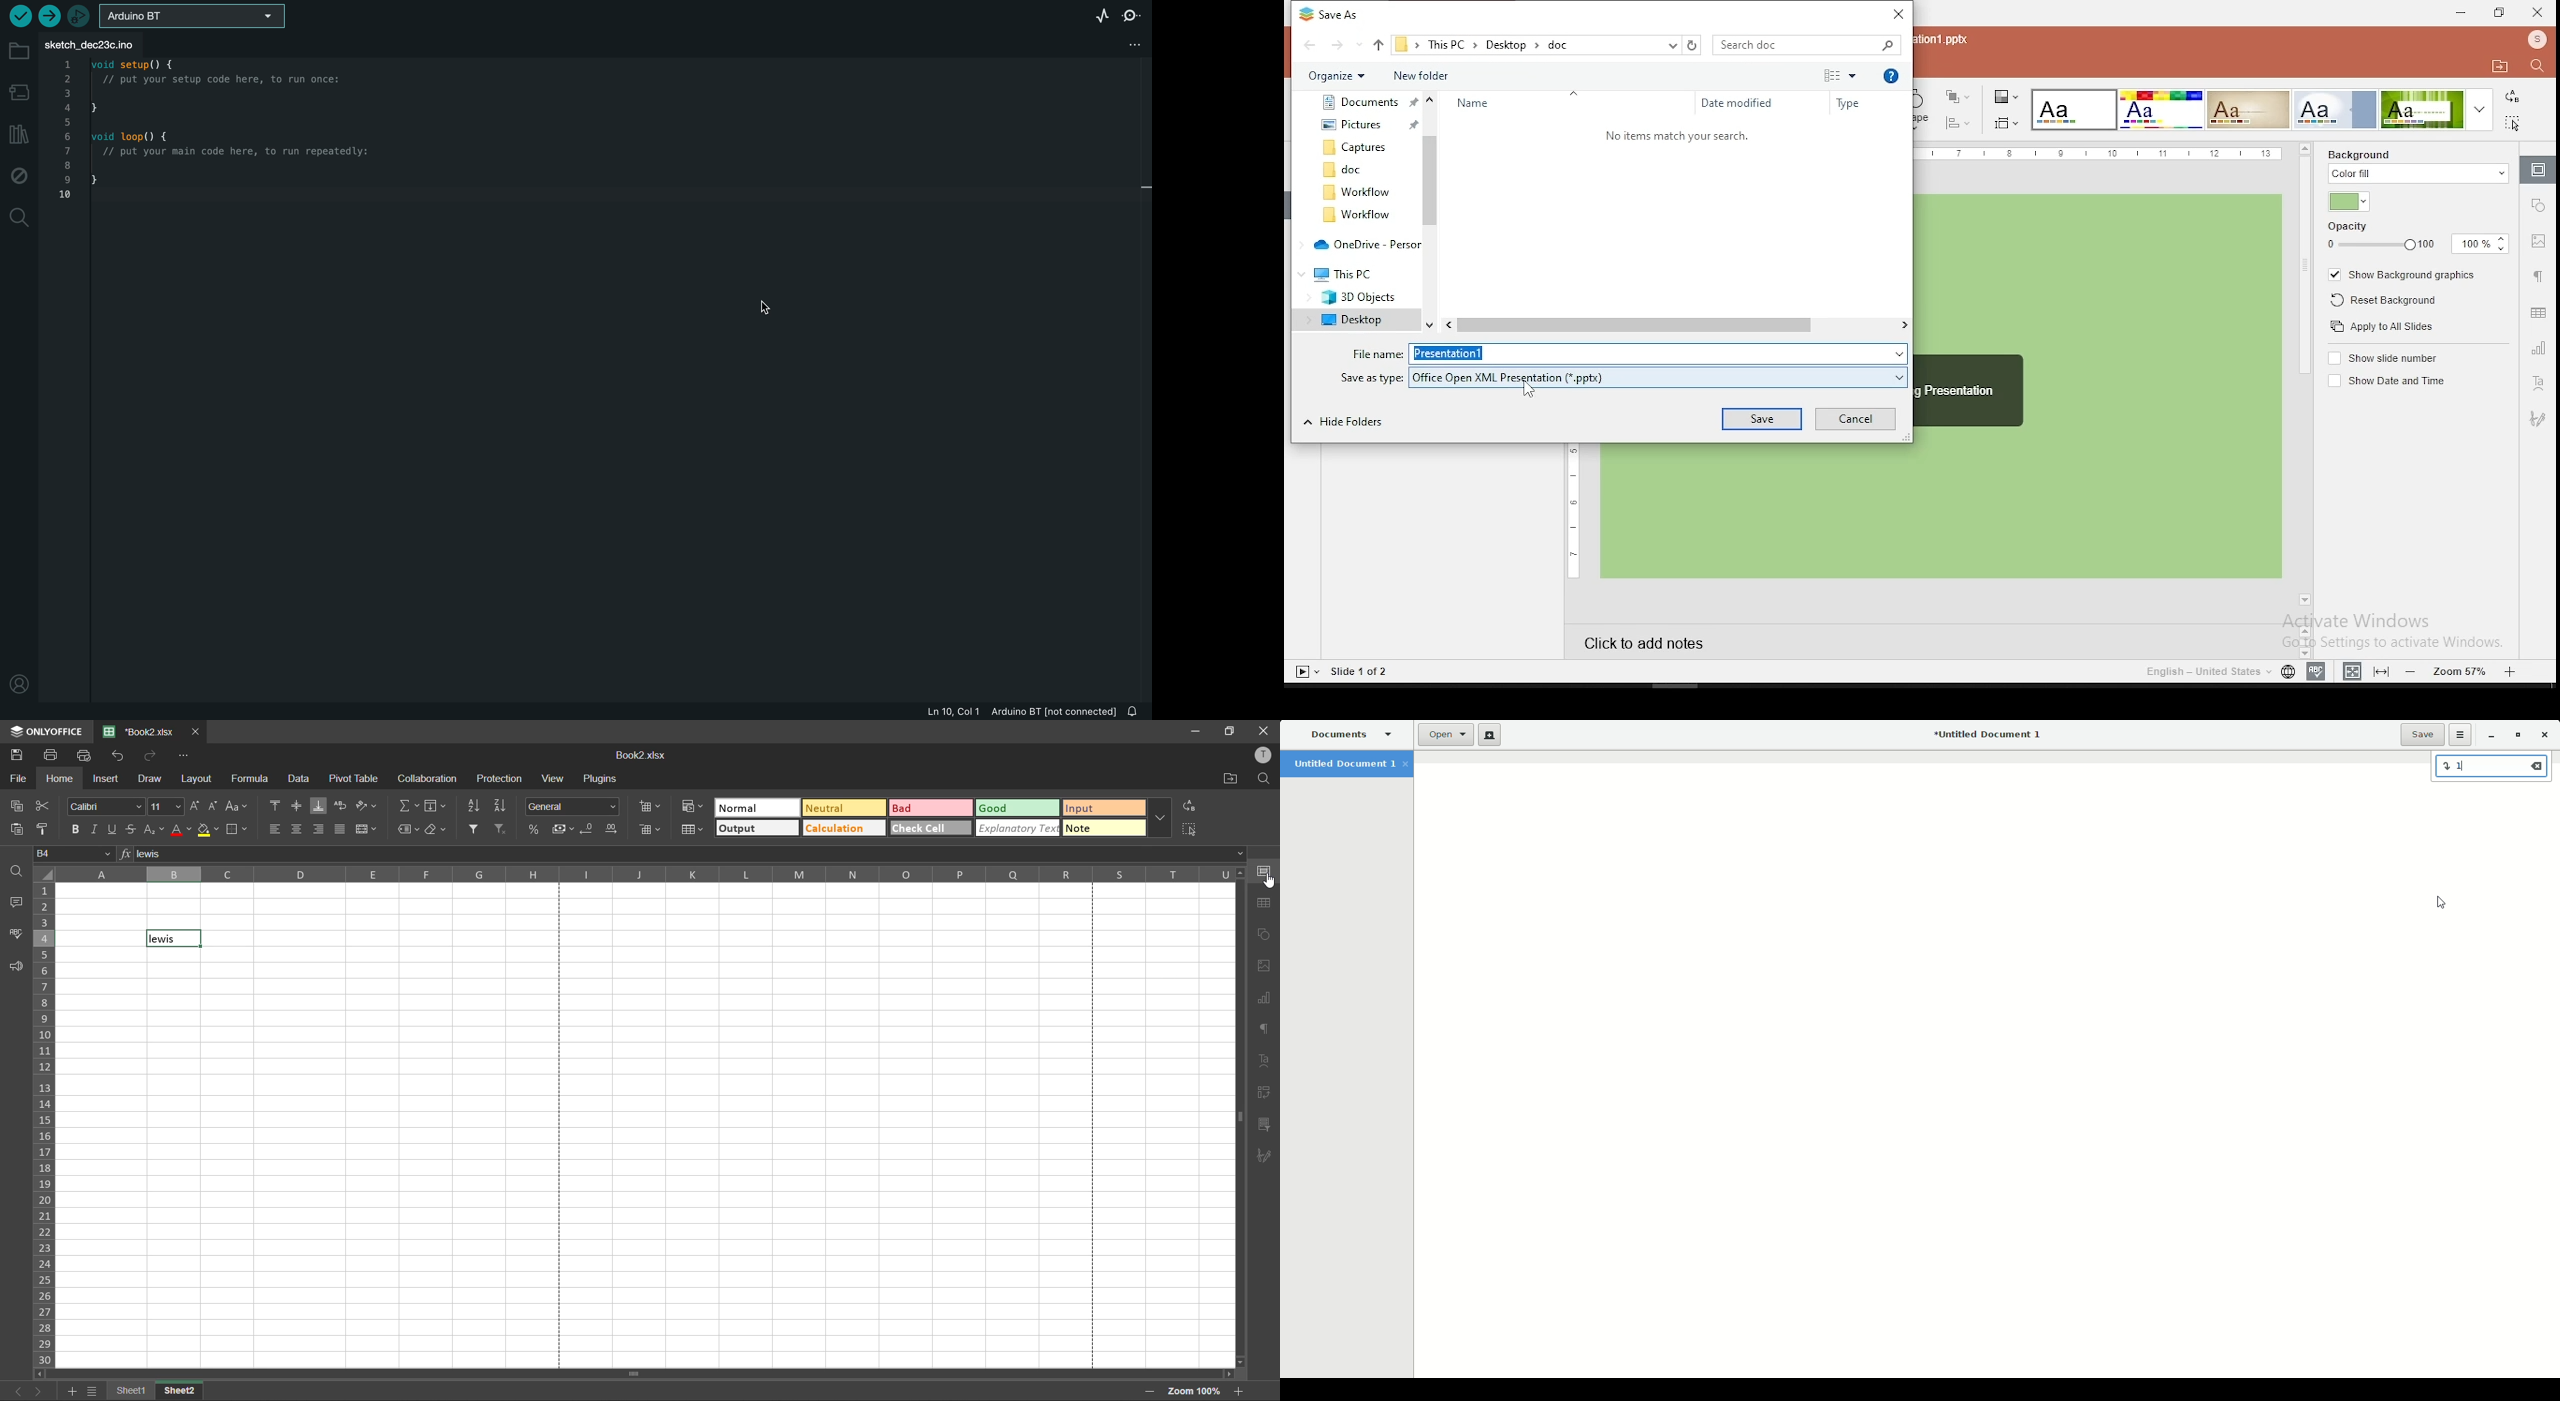 The height and width of the screenshot is (1428, 2576). What do you see at coordinates (1267, 1095) in the screenshot?
I see `pivot table` at bounding box center [1267, 1095].